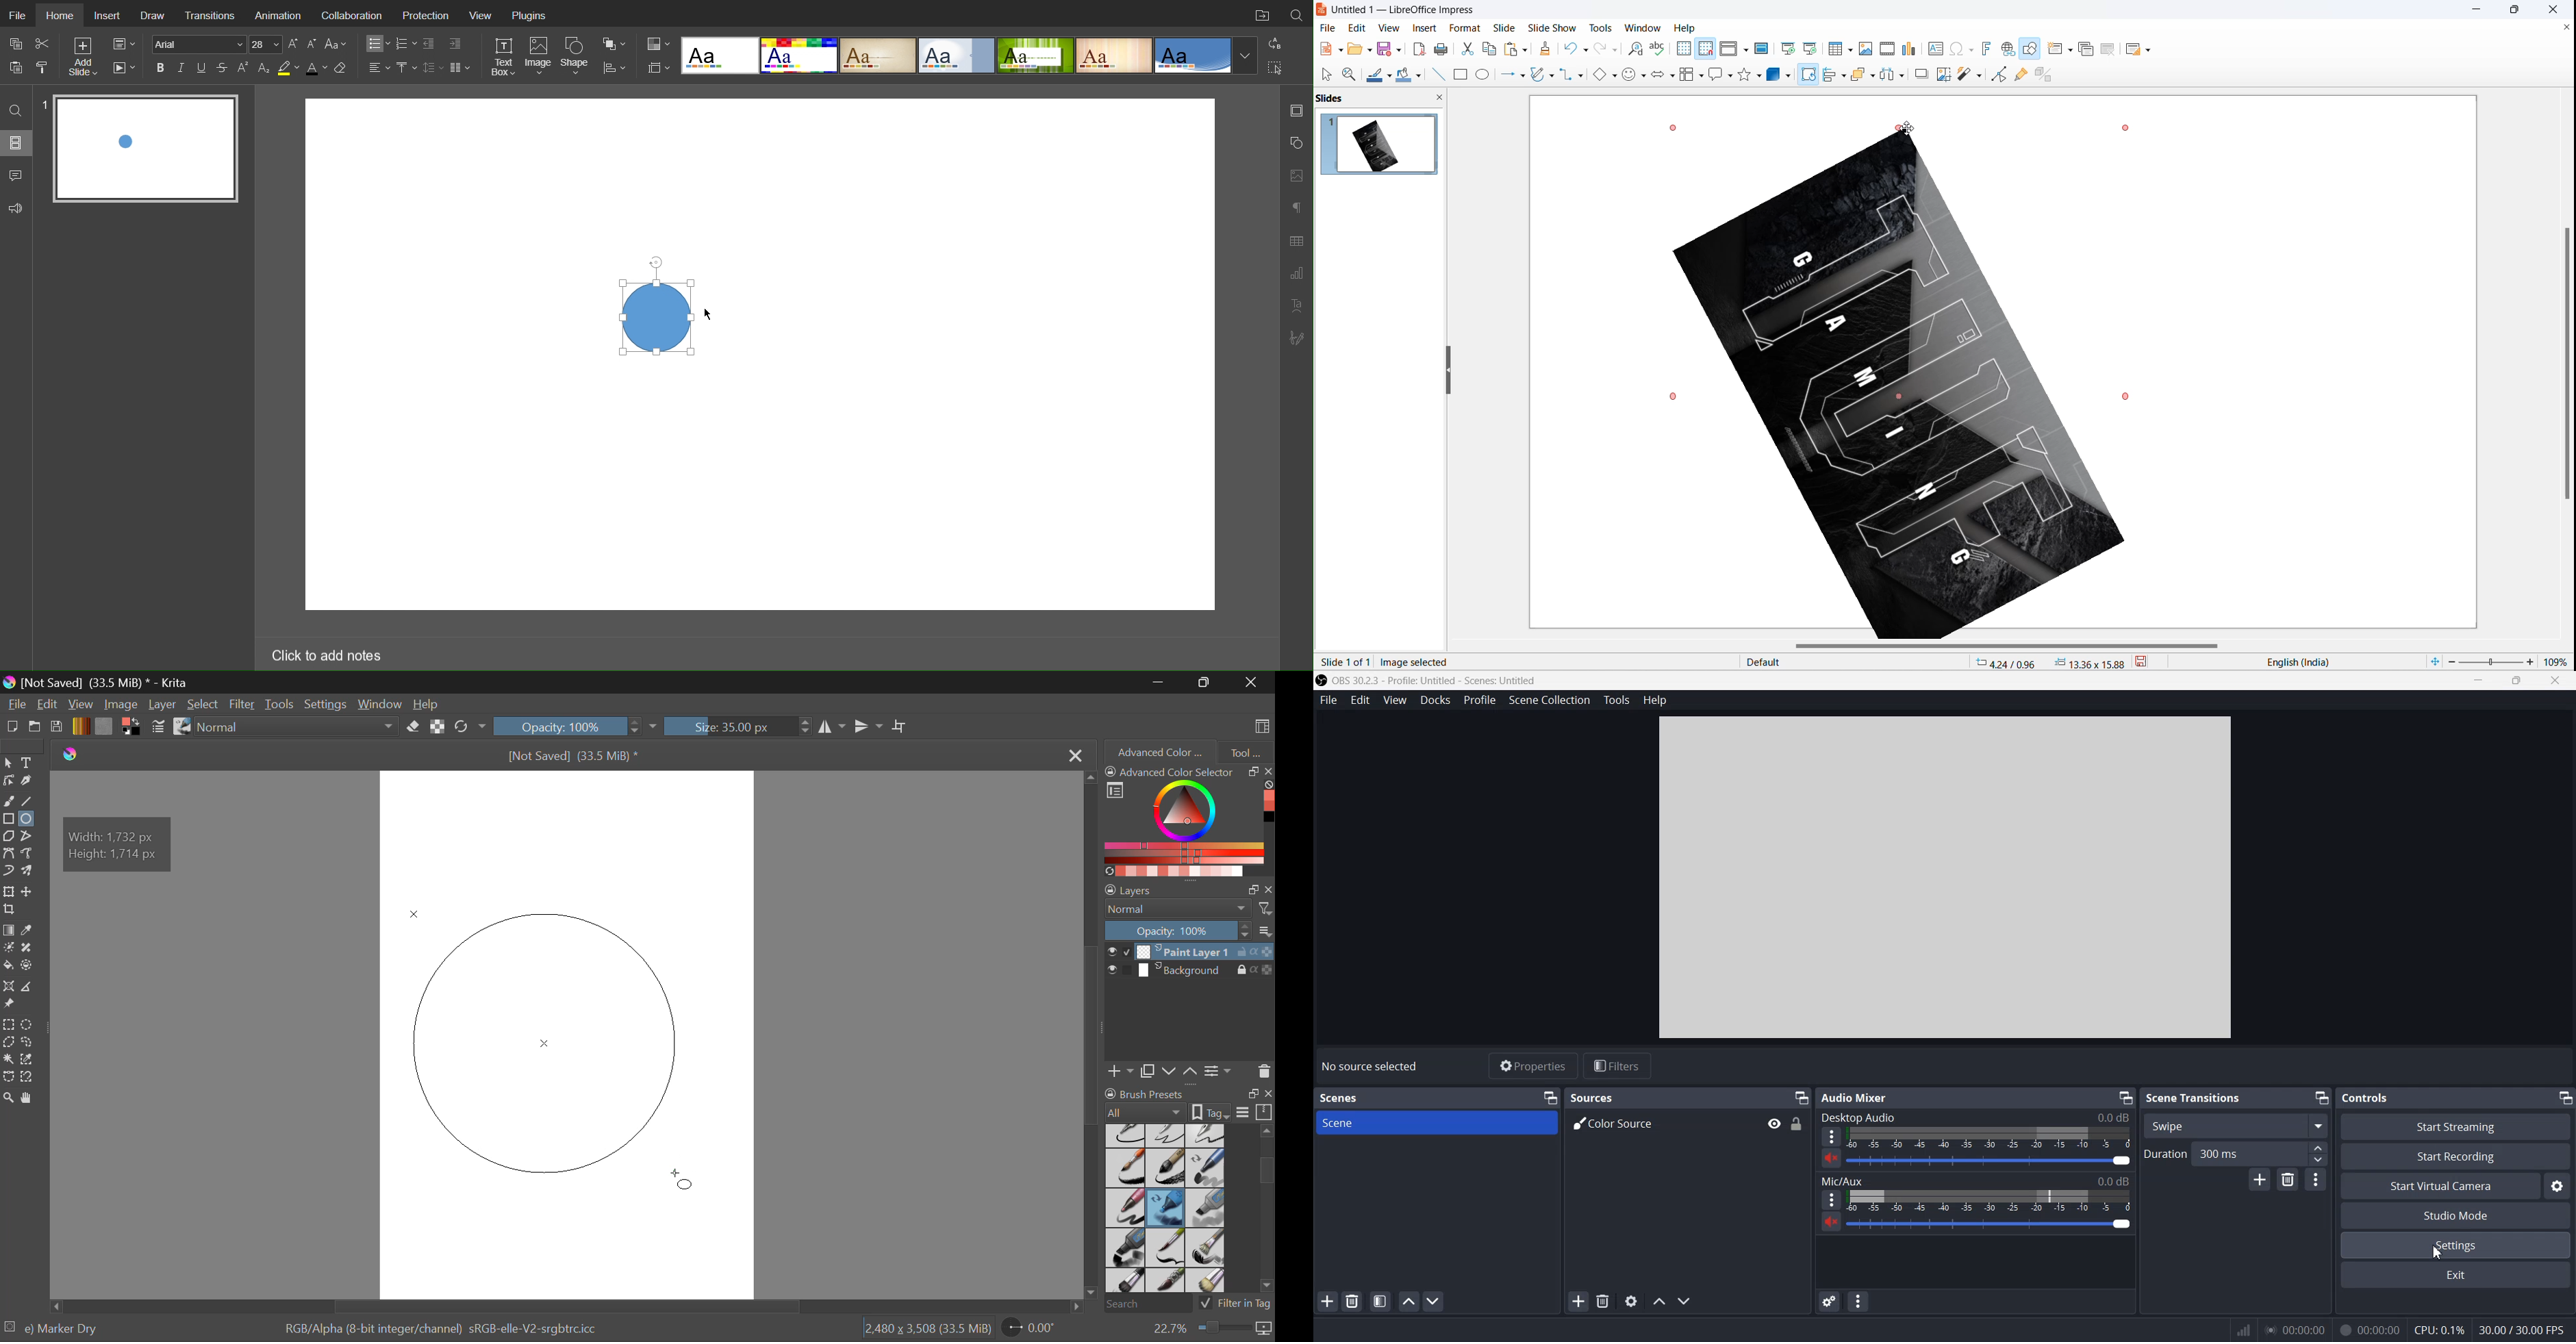 This screenshot has width=2576, height=1344. Describe the element at coordinates (130, 727) in the screenshot. I see `Colors in Use` at that location.